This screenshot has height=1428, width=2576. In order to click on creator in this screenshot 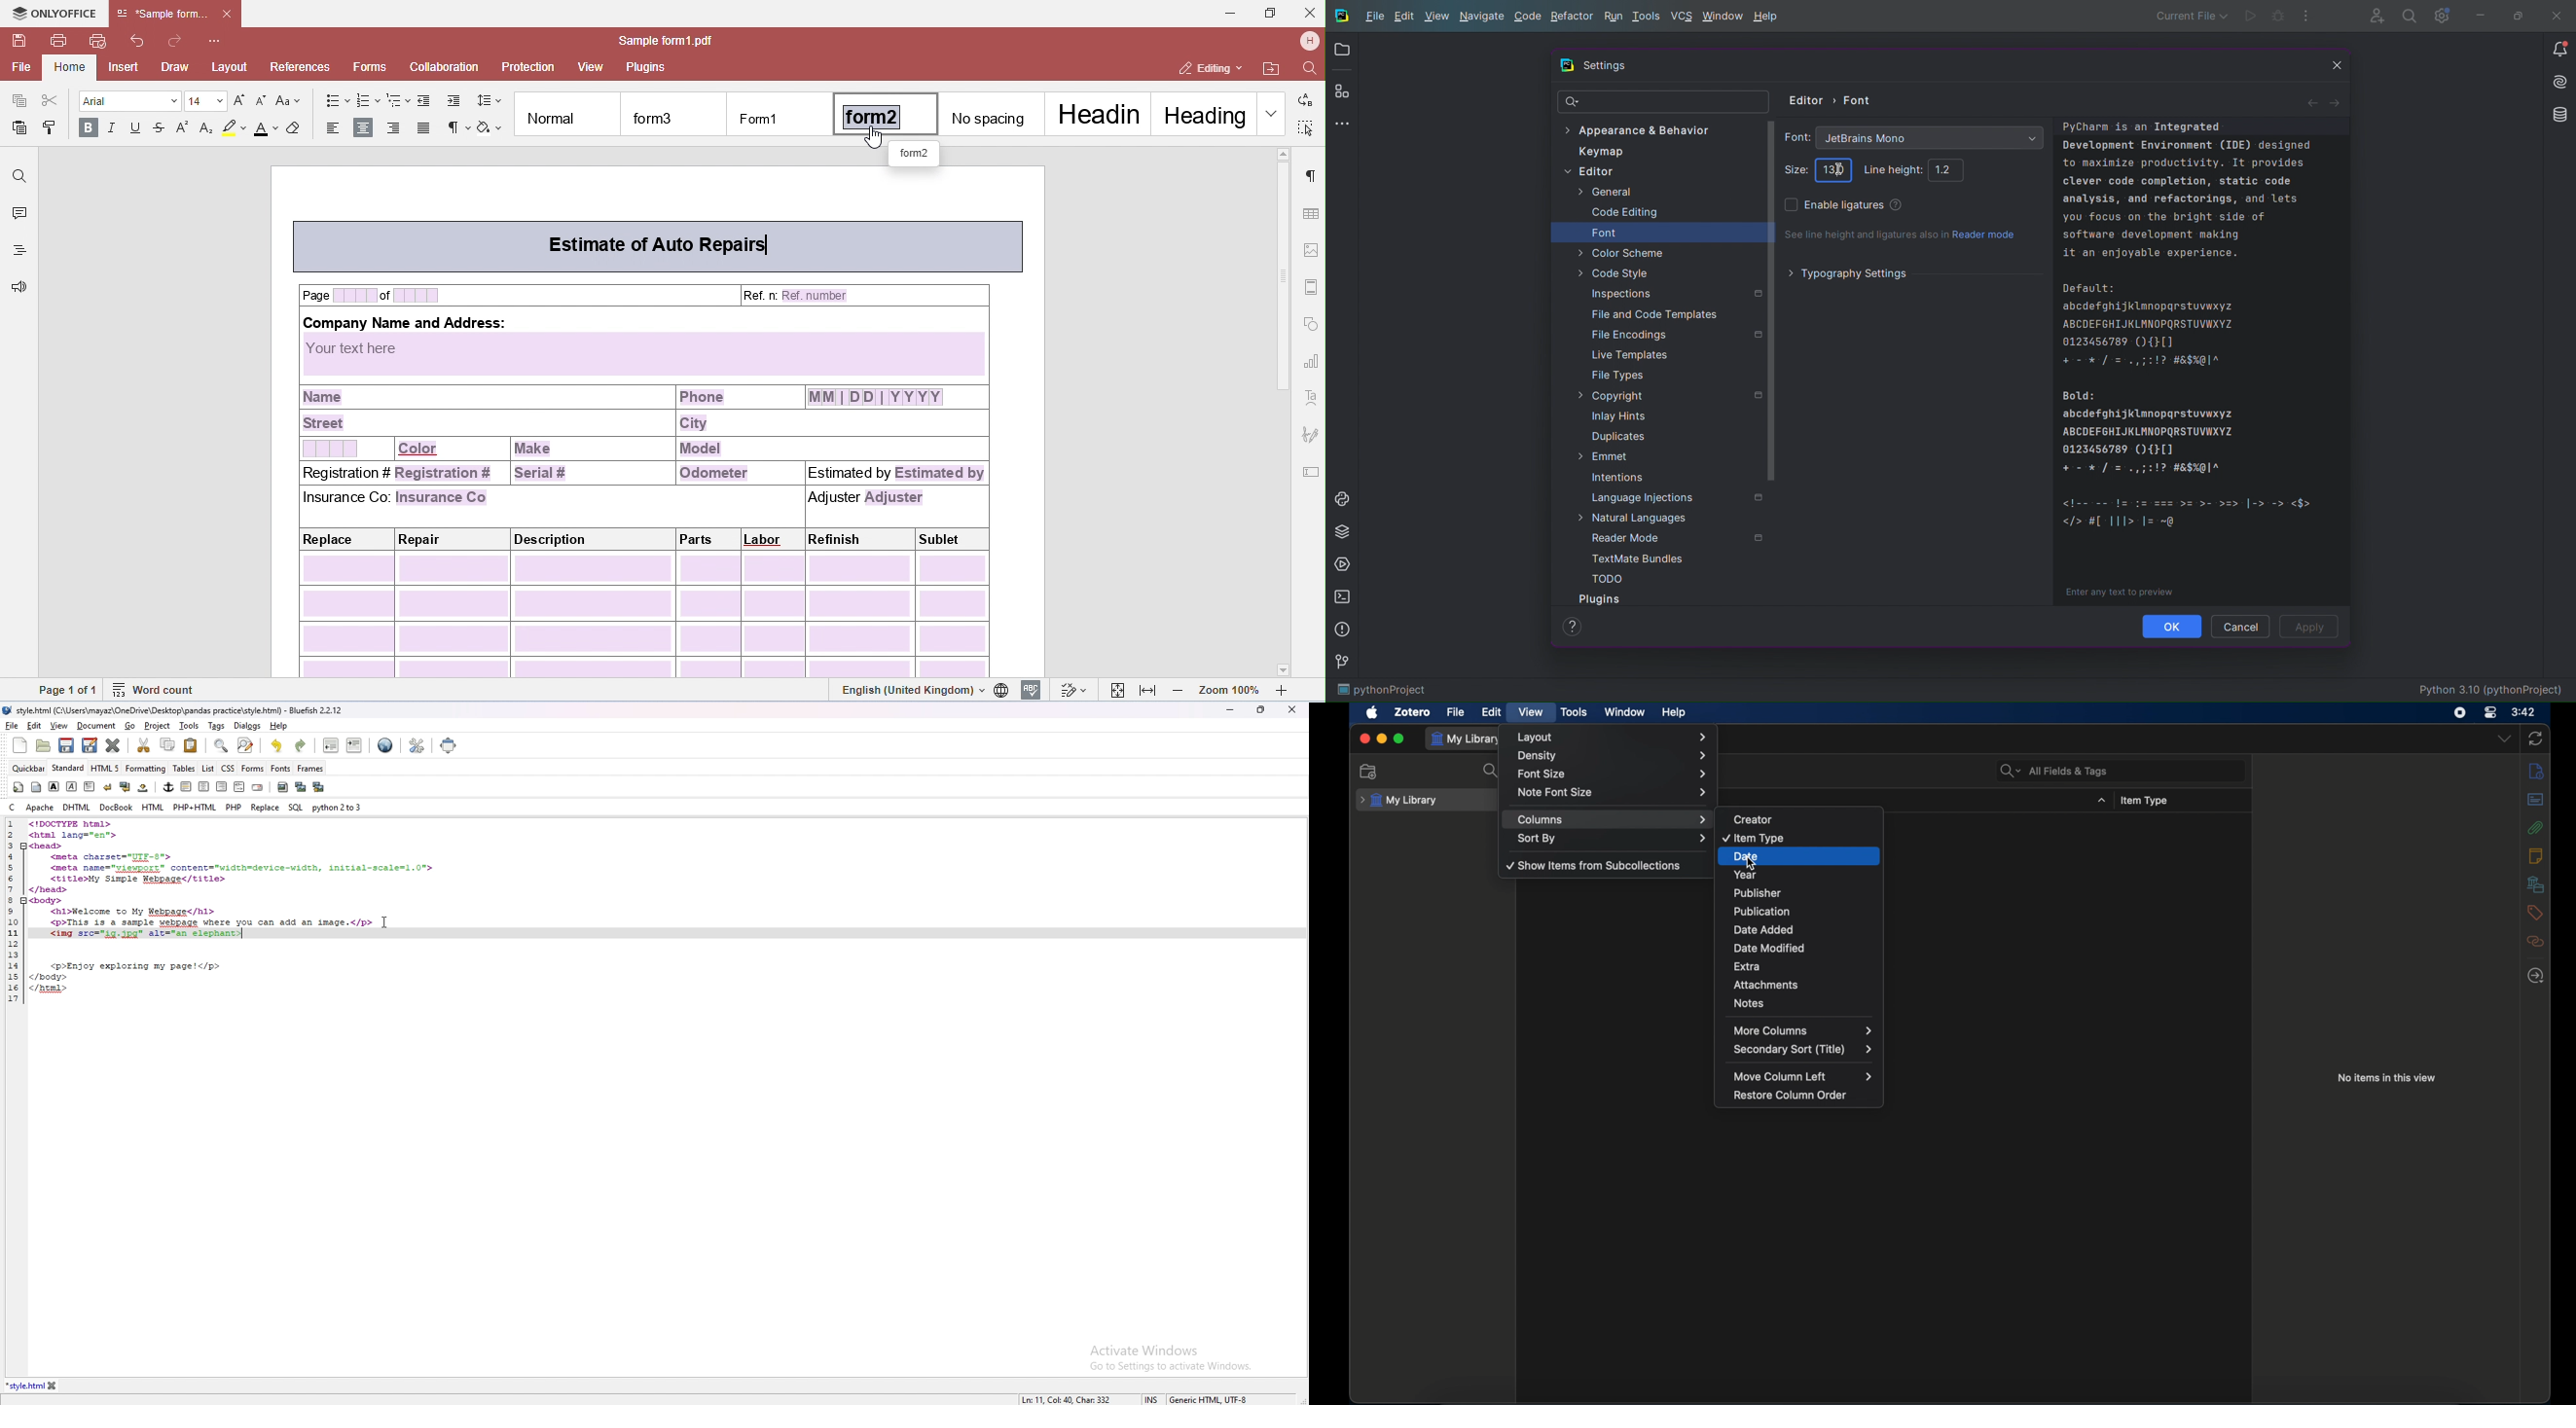, I will do `click(1785, 818)`.